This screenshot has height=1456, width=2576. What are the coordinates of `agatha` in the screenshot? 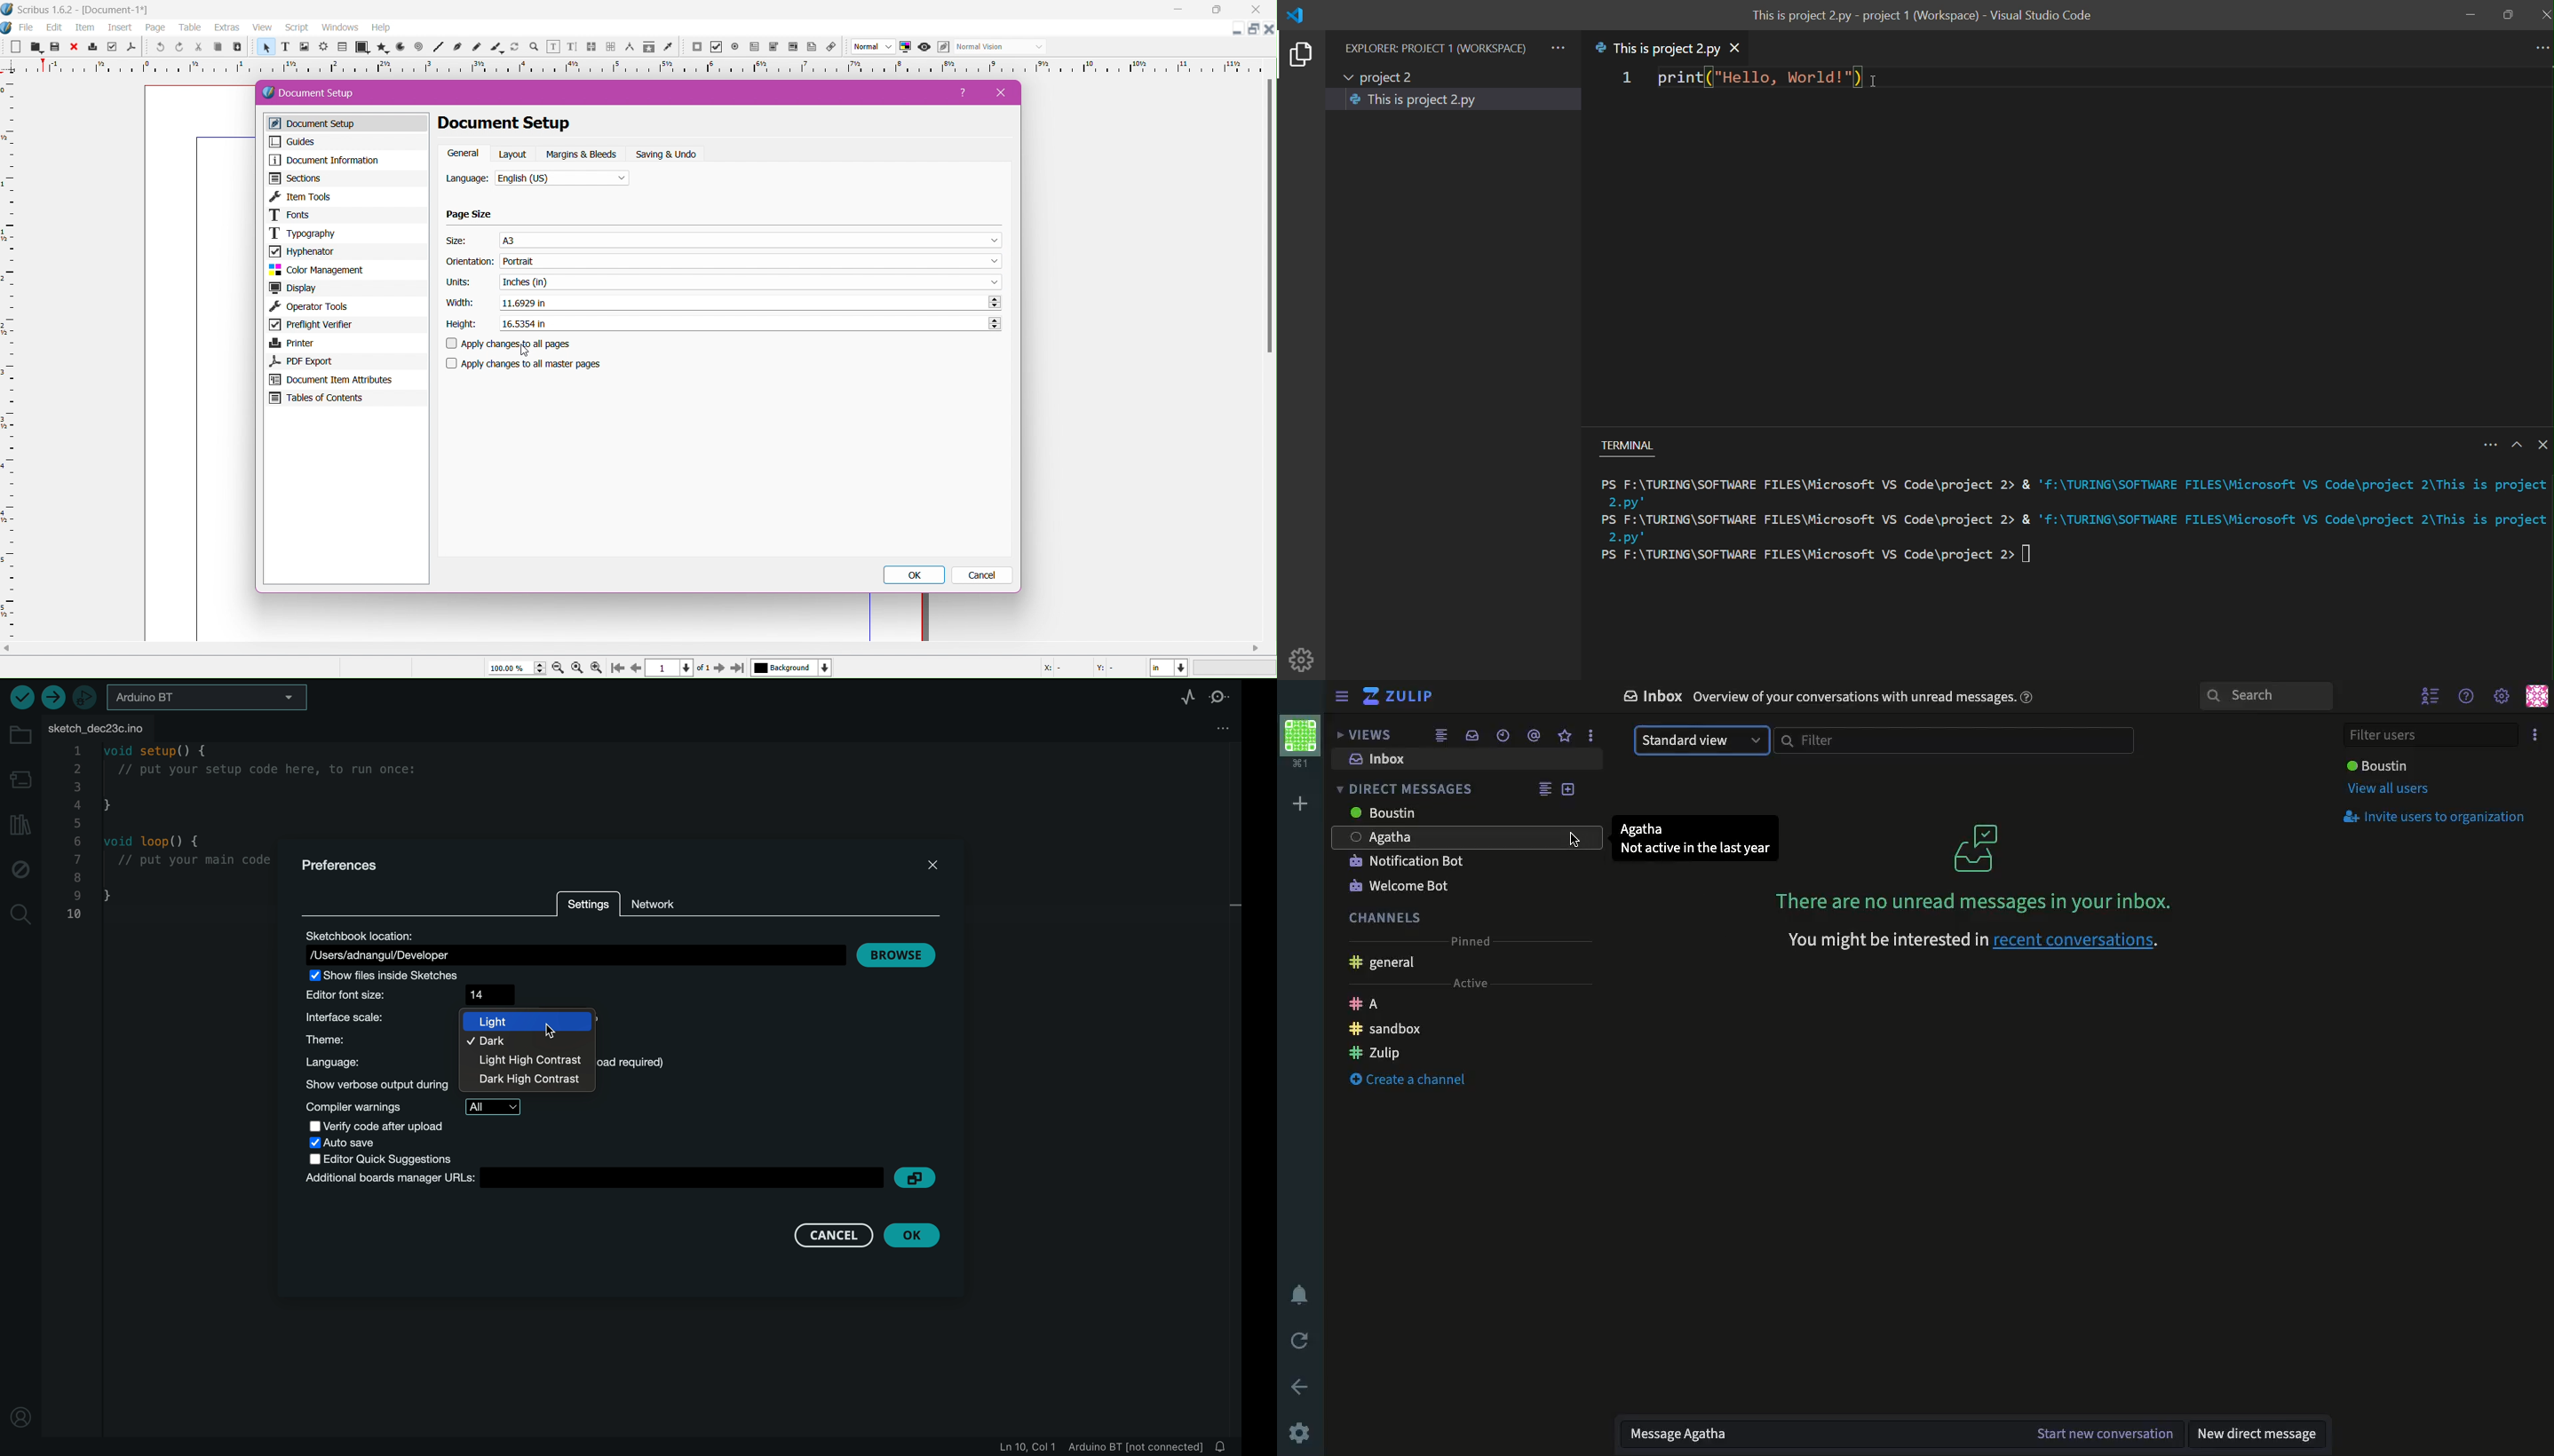 It's located at (1455, 837).